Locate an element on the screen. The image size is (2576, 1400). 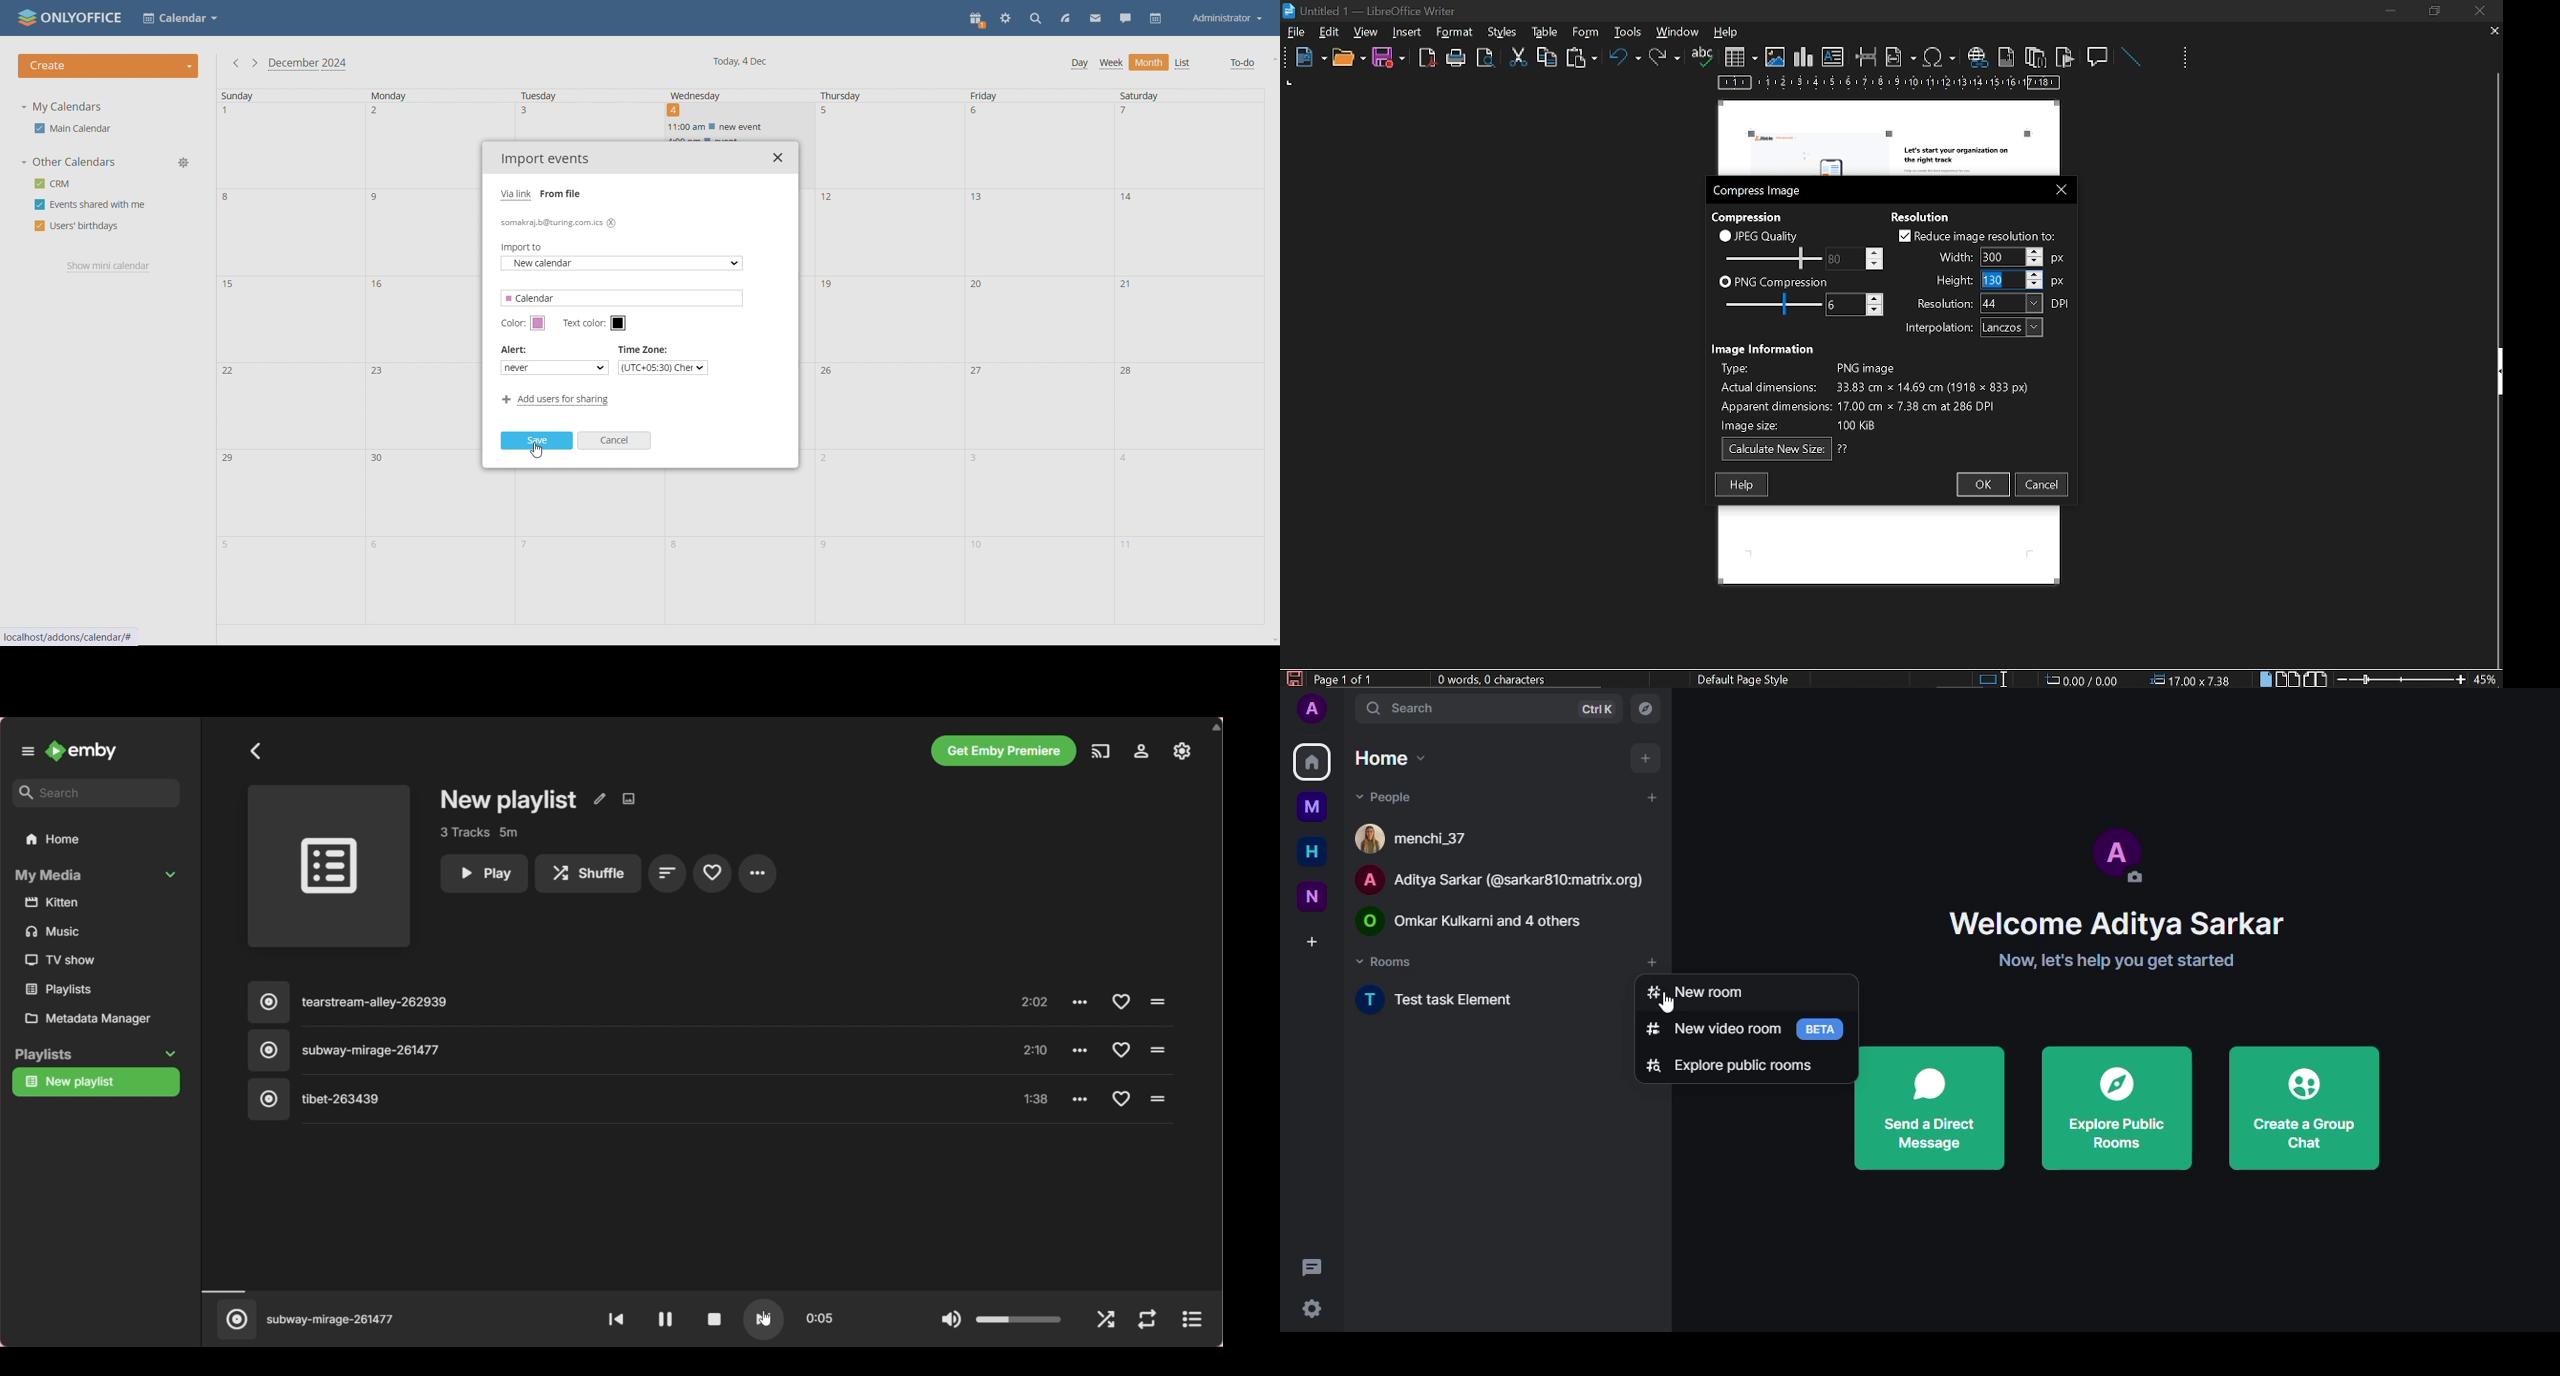
send a direct message is located at coordinates (1930, 1110).